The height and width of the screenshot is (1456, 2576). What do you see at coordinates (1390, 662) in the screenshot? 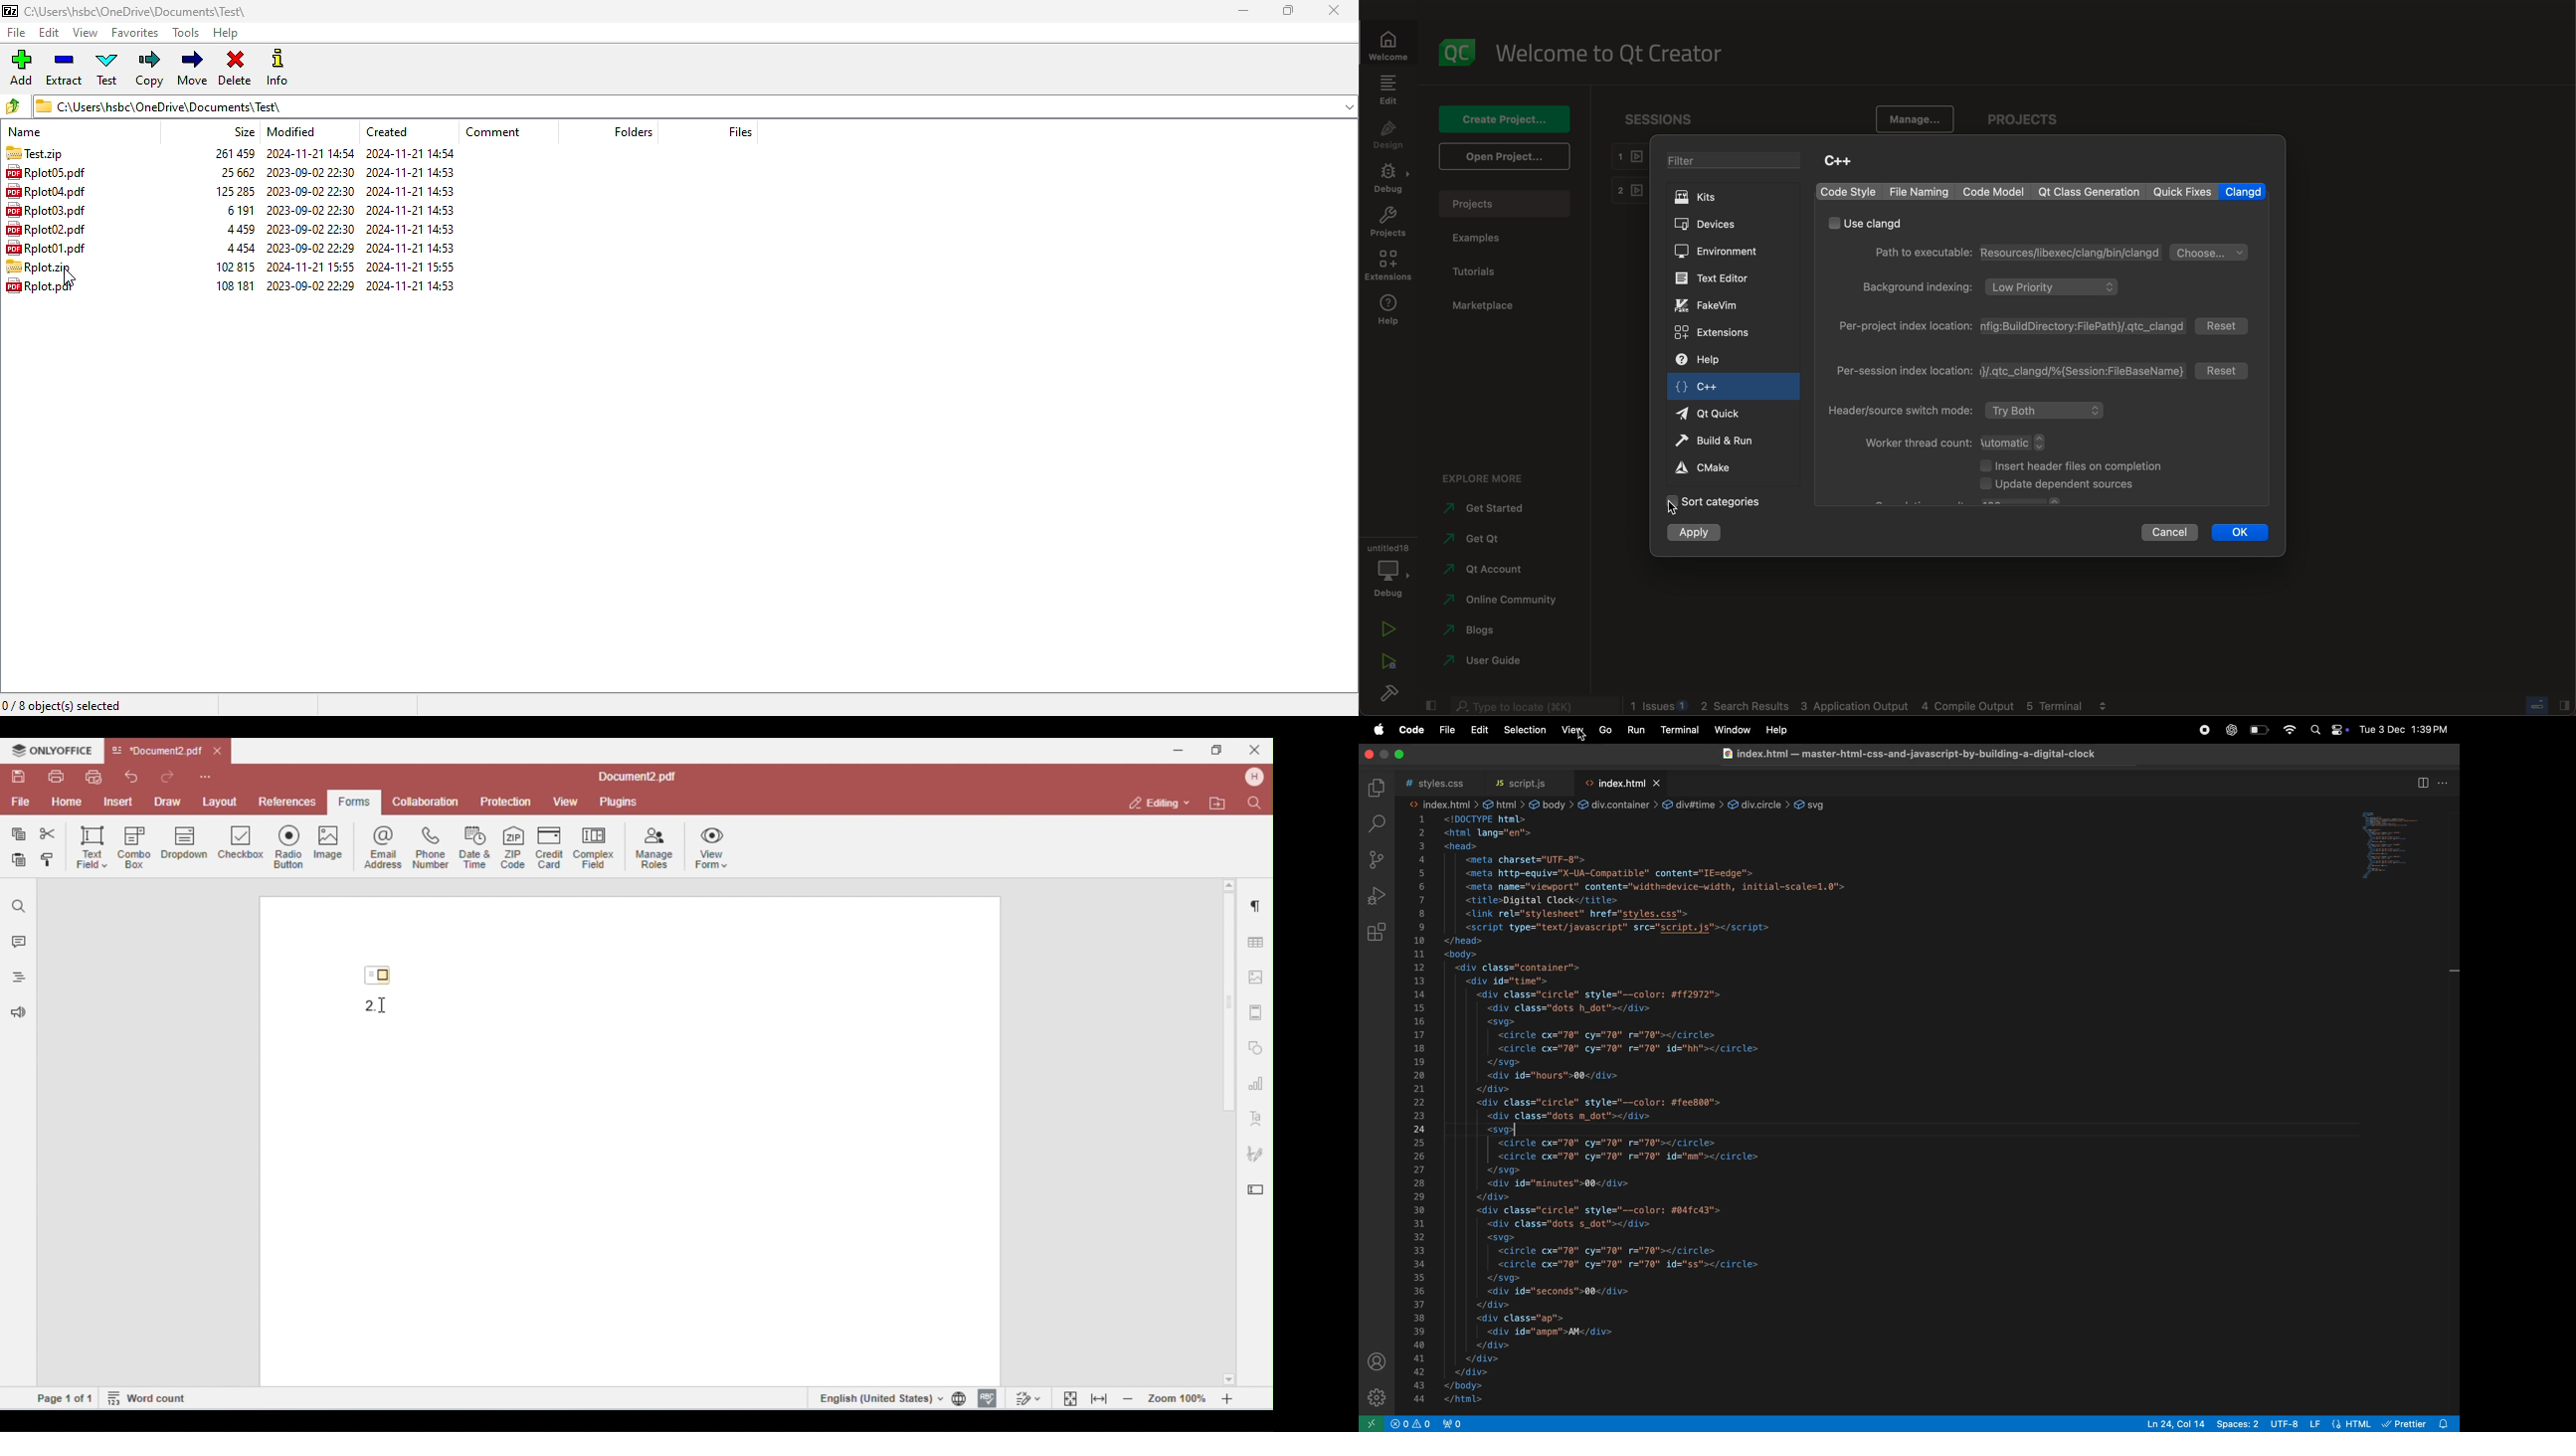
I see `run debug` at bounding box center [1390, 662].